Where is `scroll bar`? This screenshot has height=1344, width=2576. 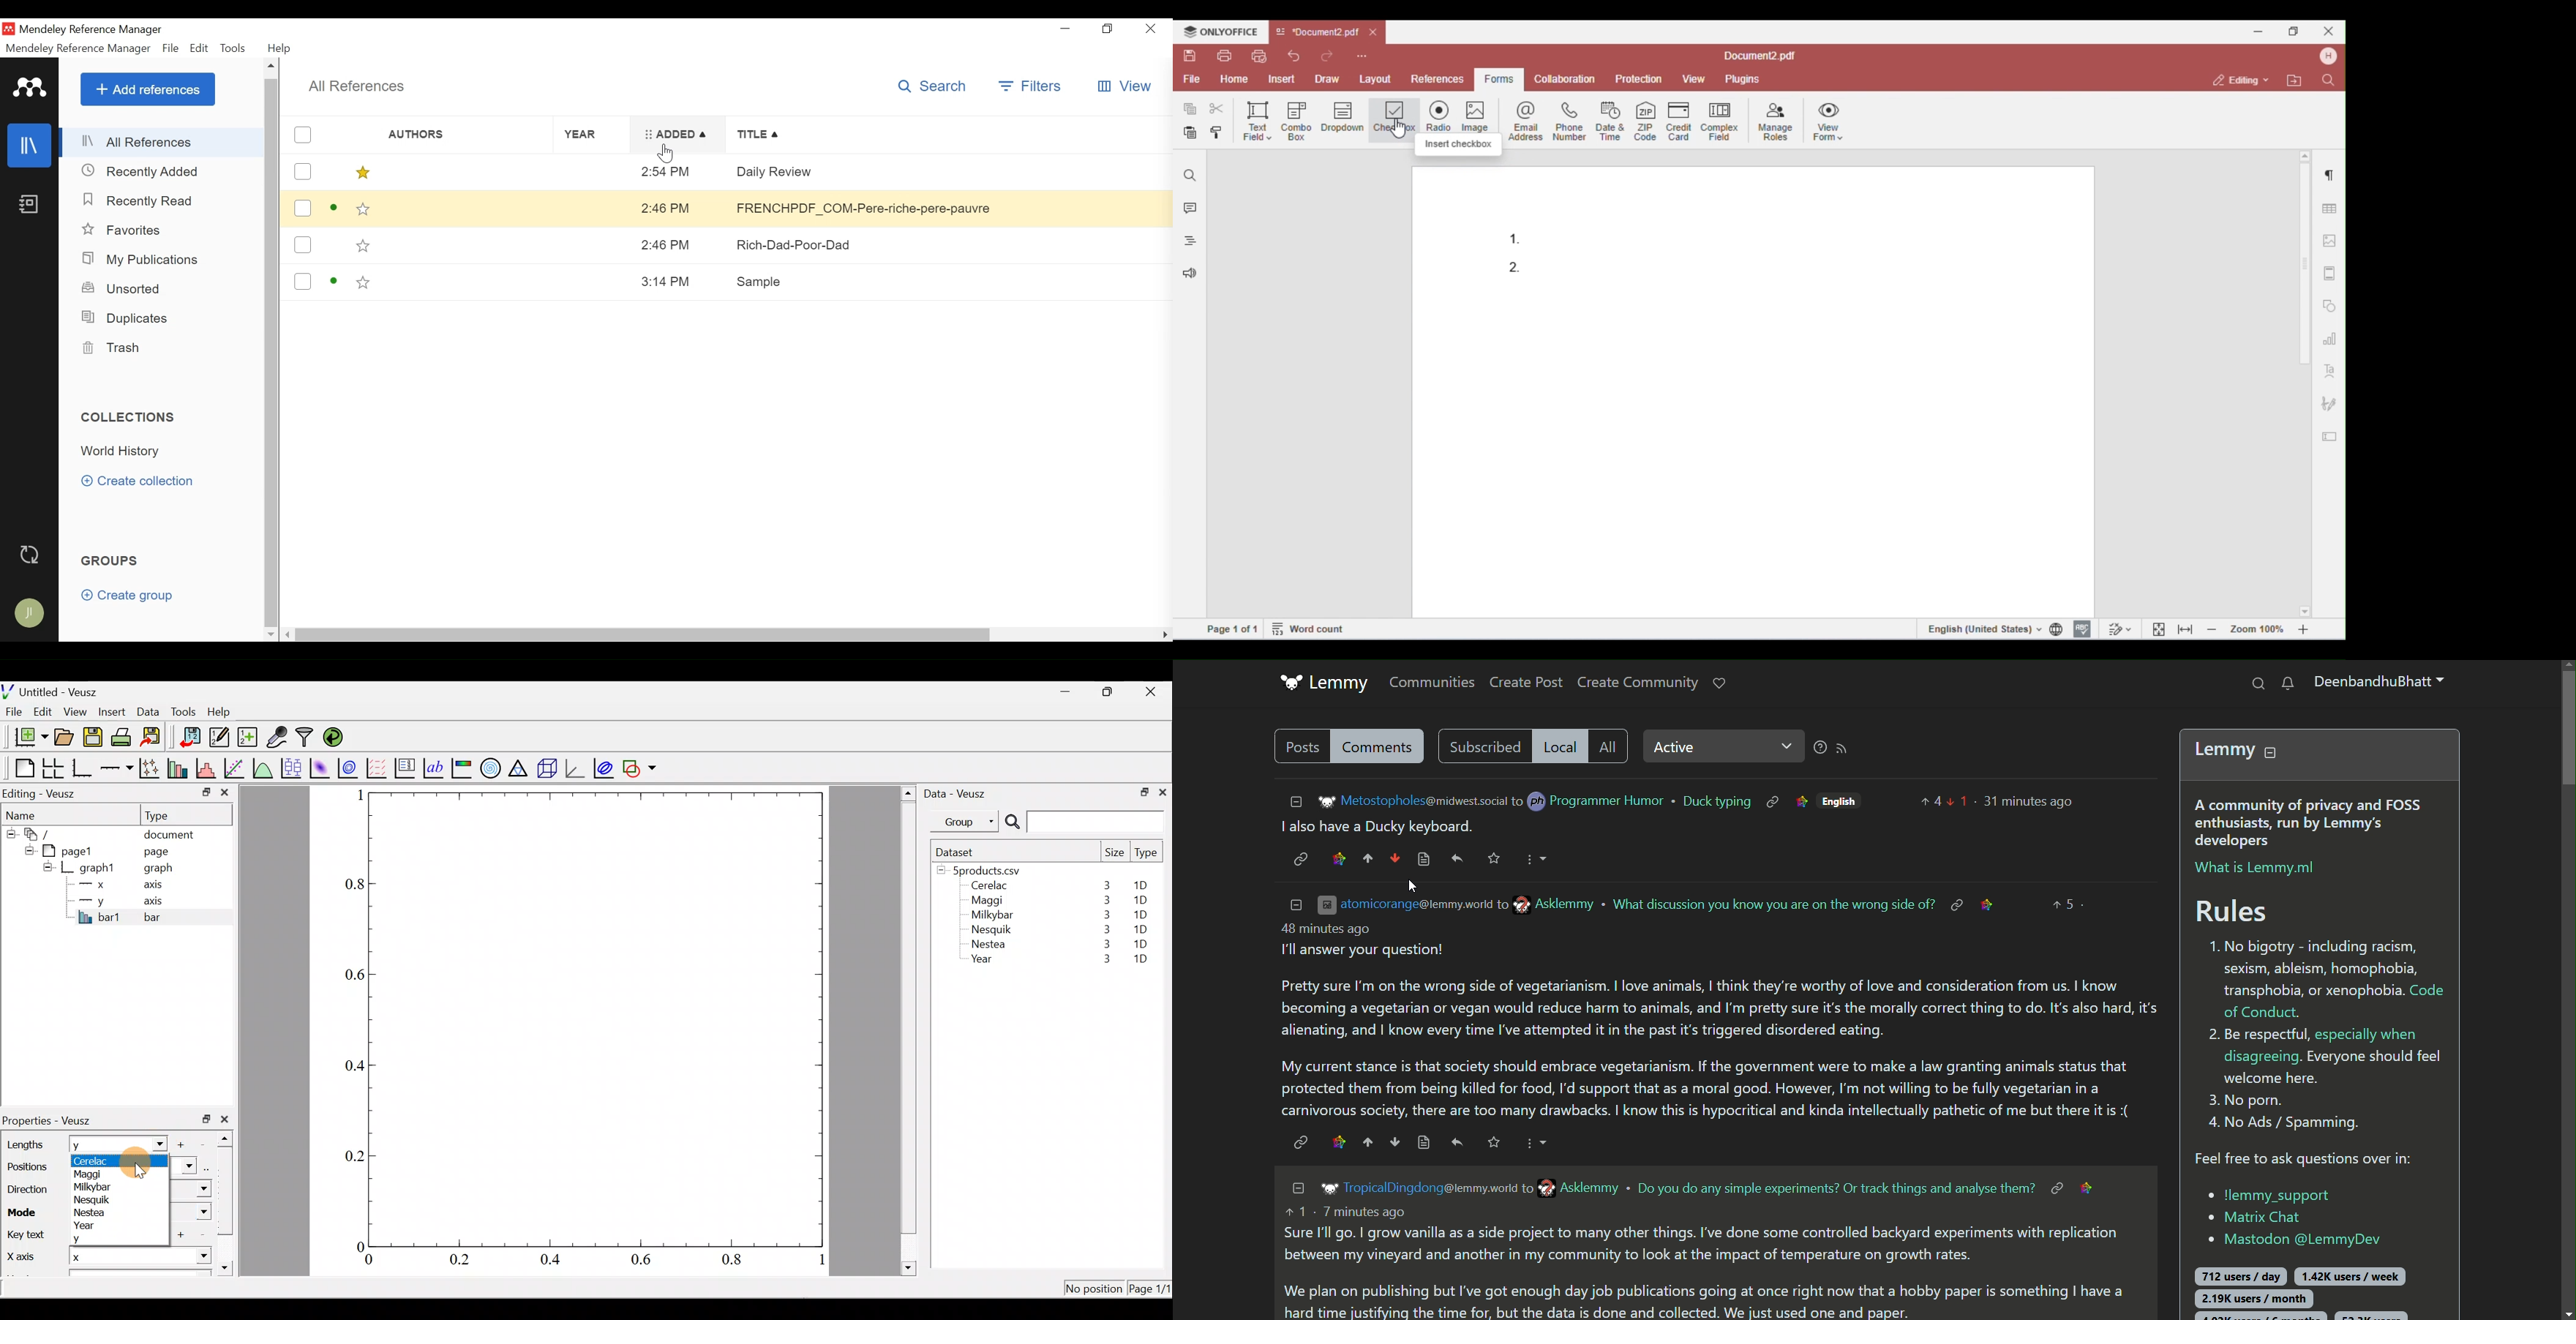
scroll bar is located at coordinates (229, 1200).